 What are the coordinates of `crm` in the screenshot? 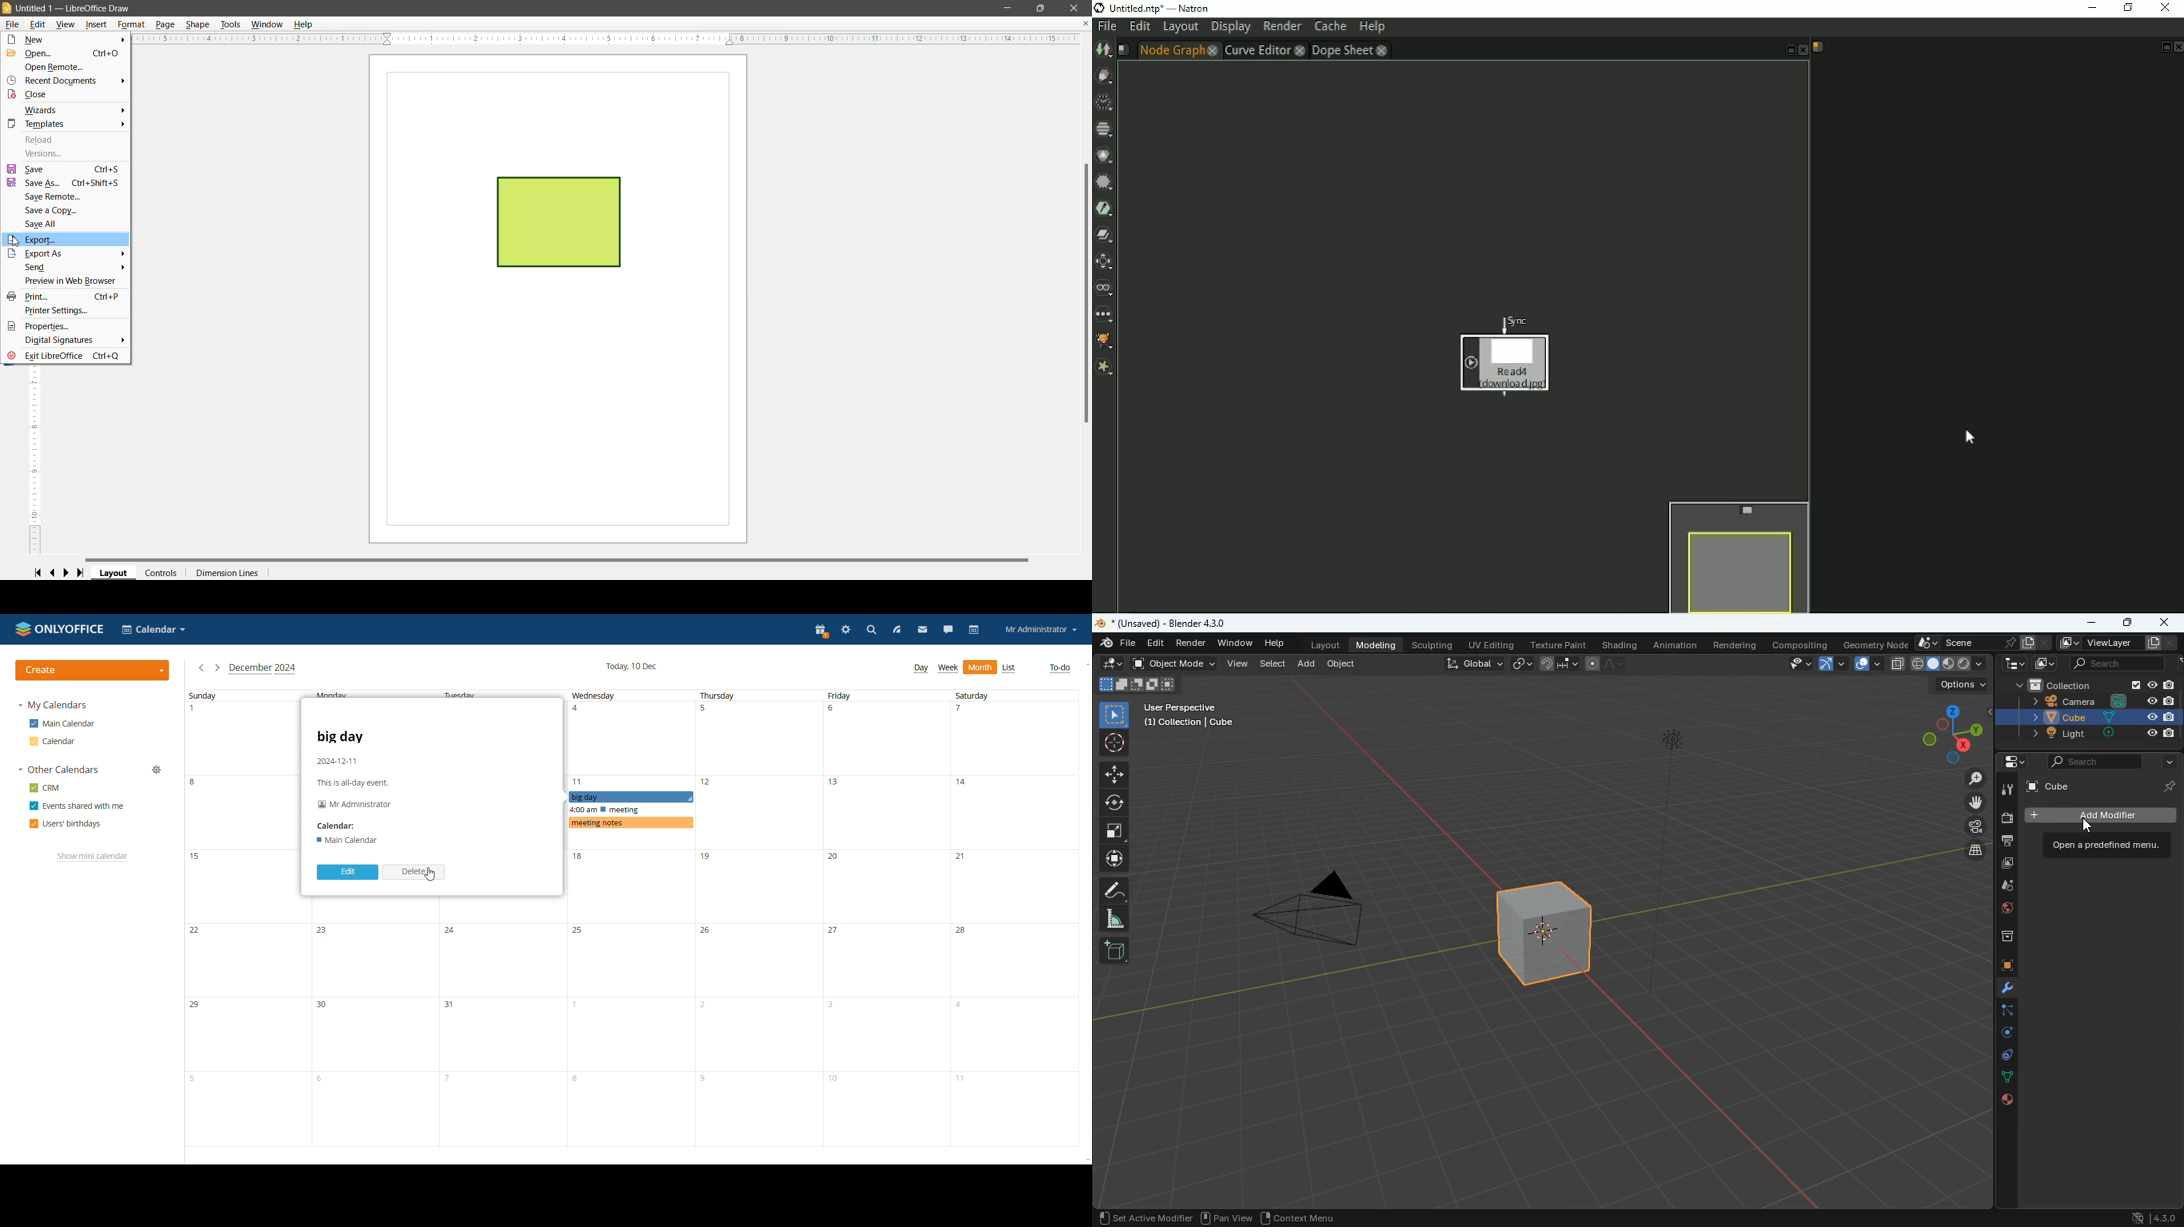 It's located at (47, 787).